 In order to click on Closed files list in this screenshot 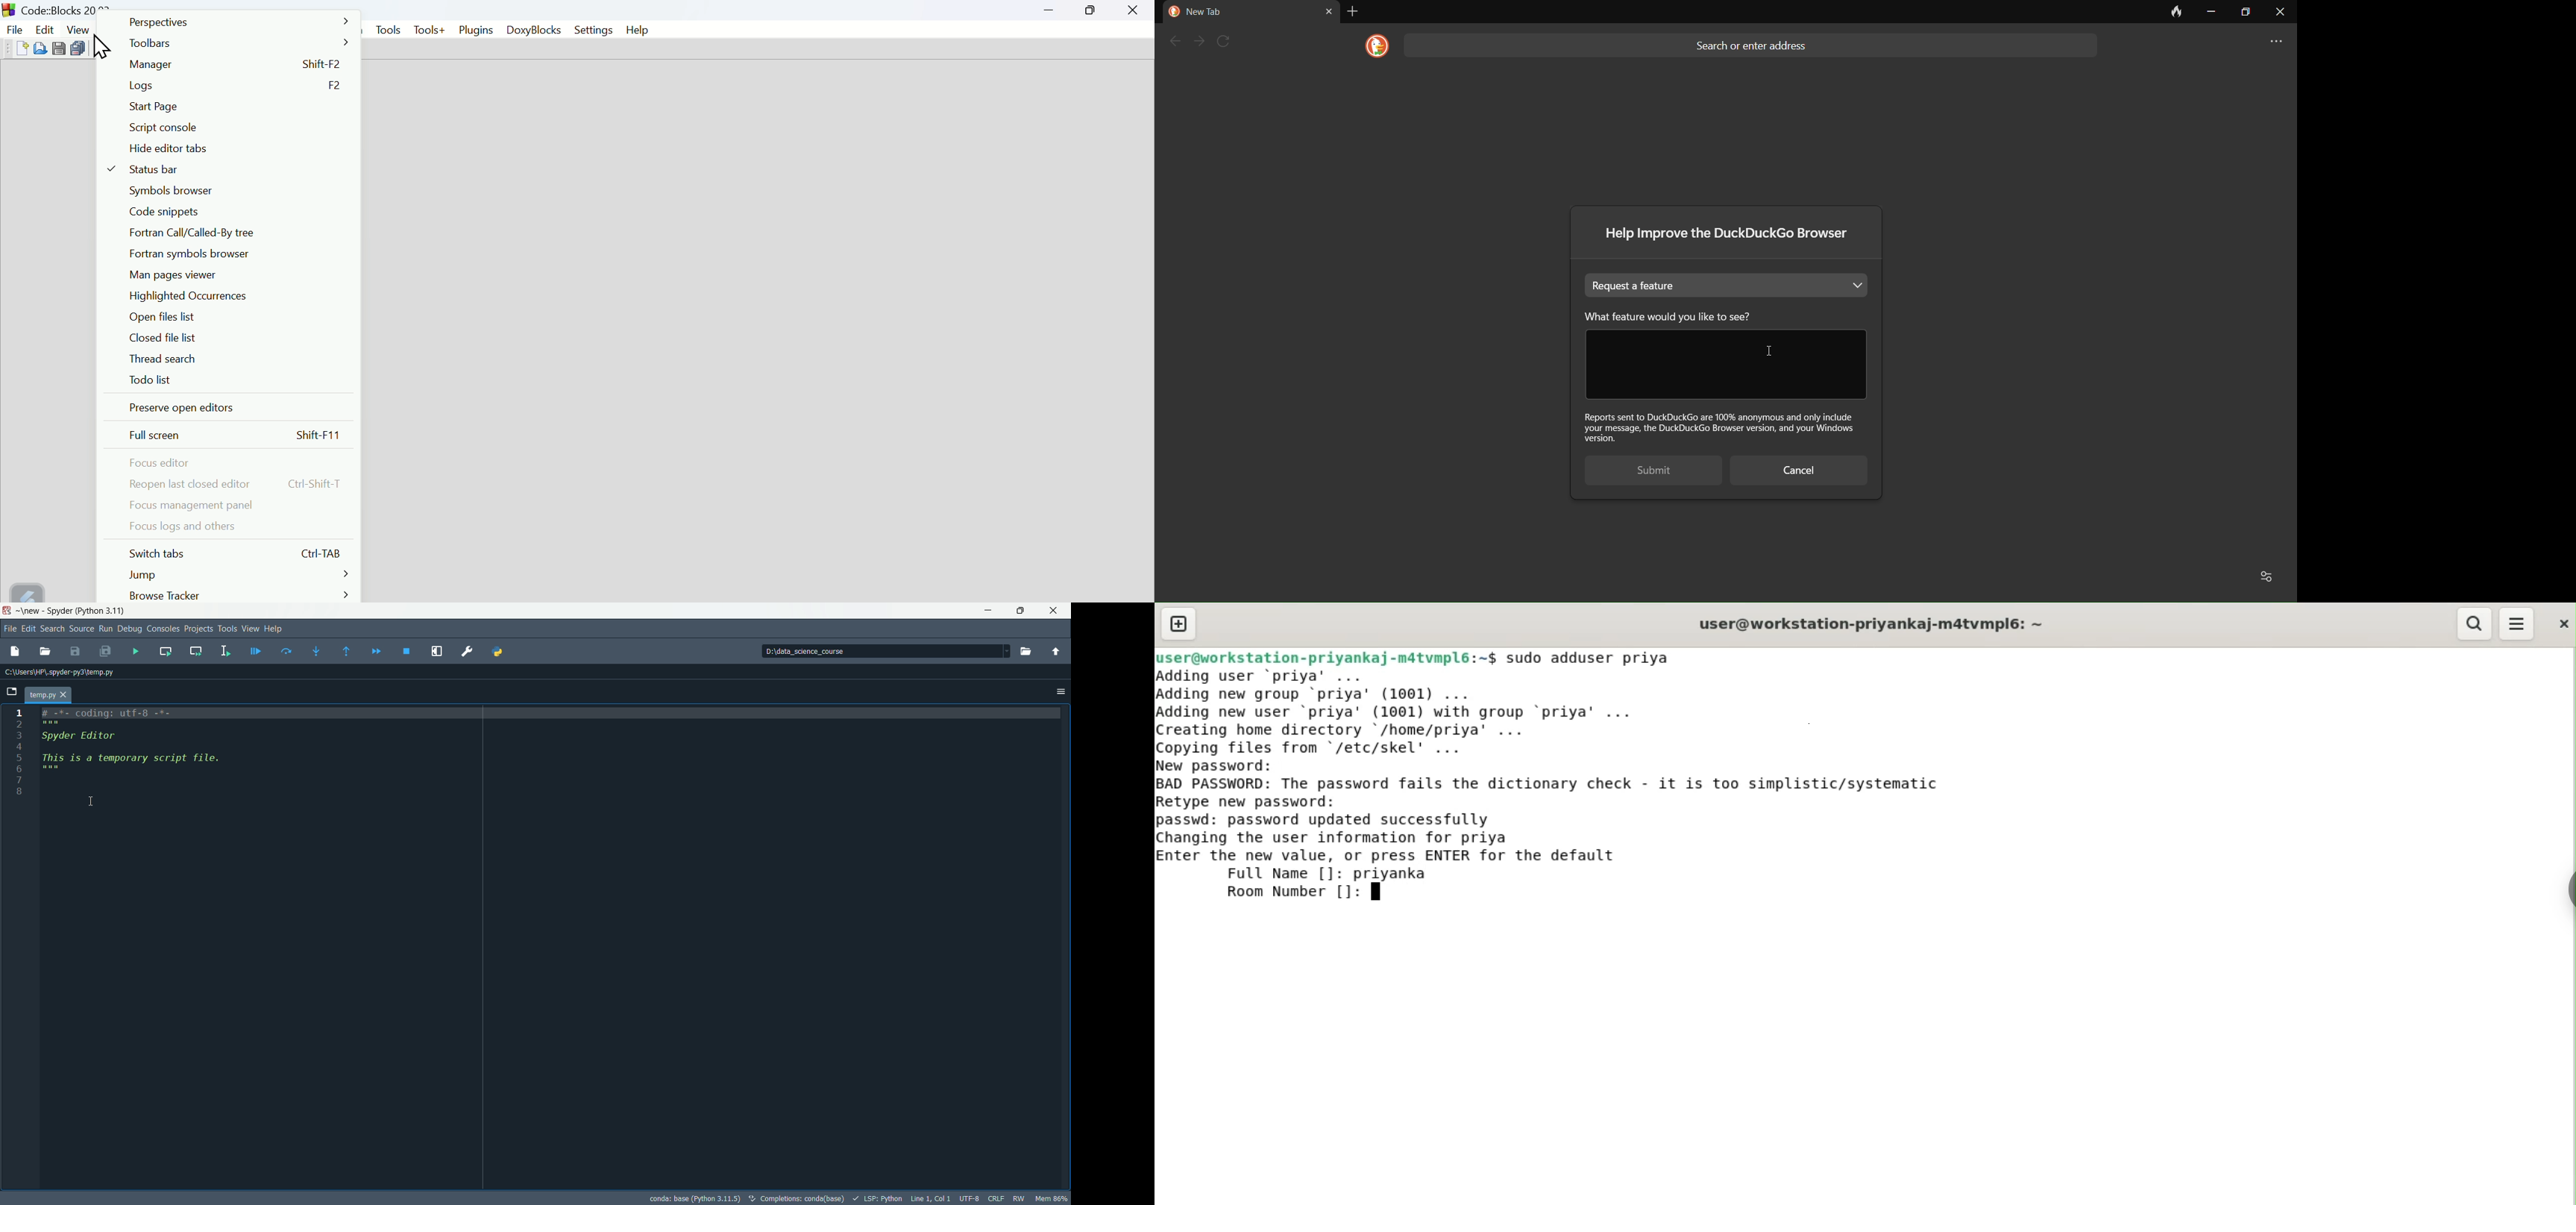, I will do `click(165, 339)`.